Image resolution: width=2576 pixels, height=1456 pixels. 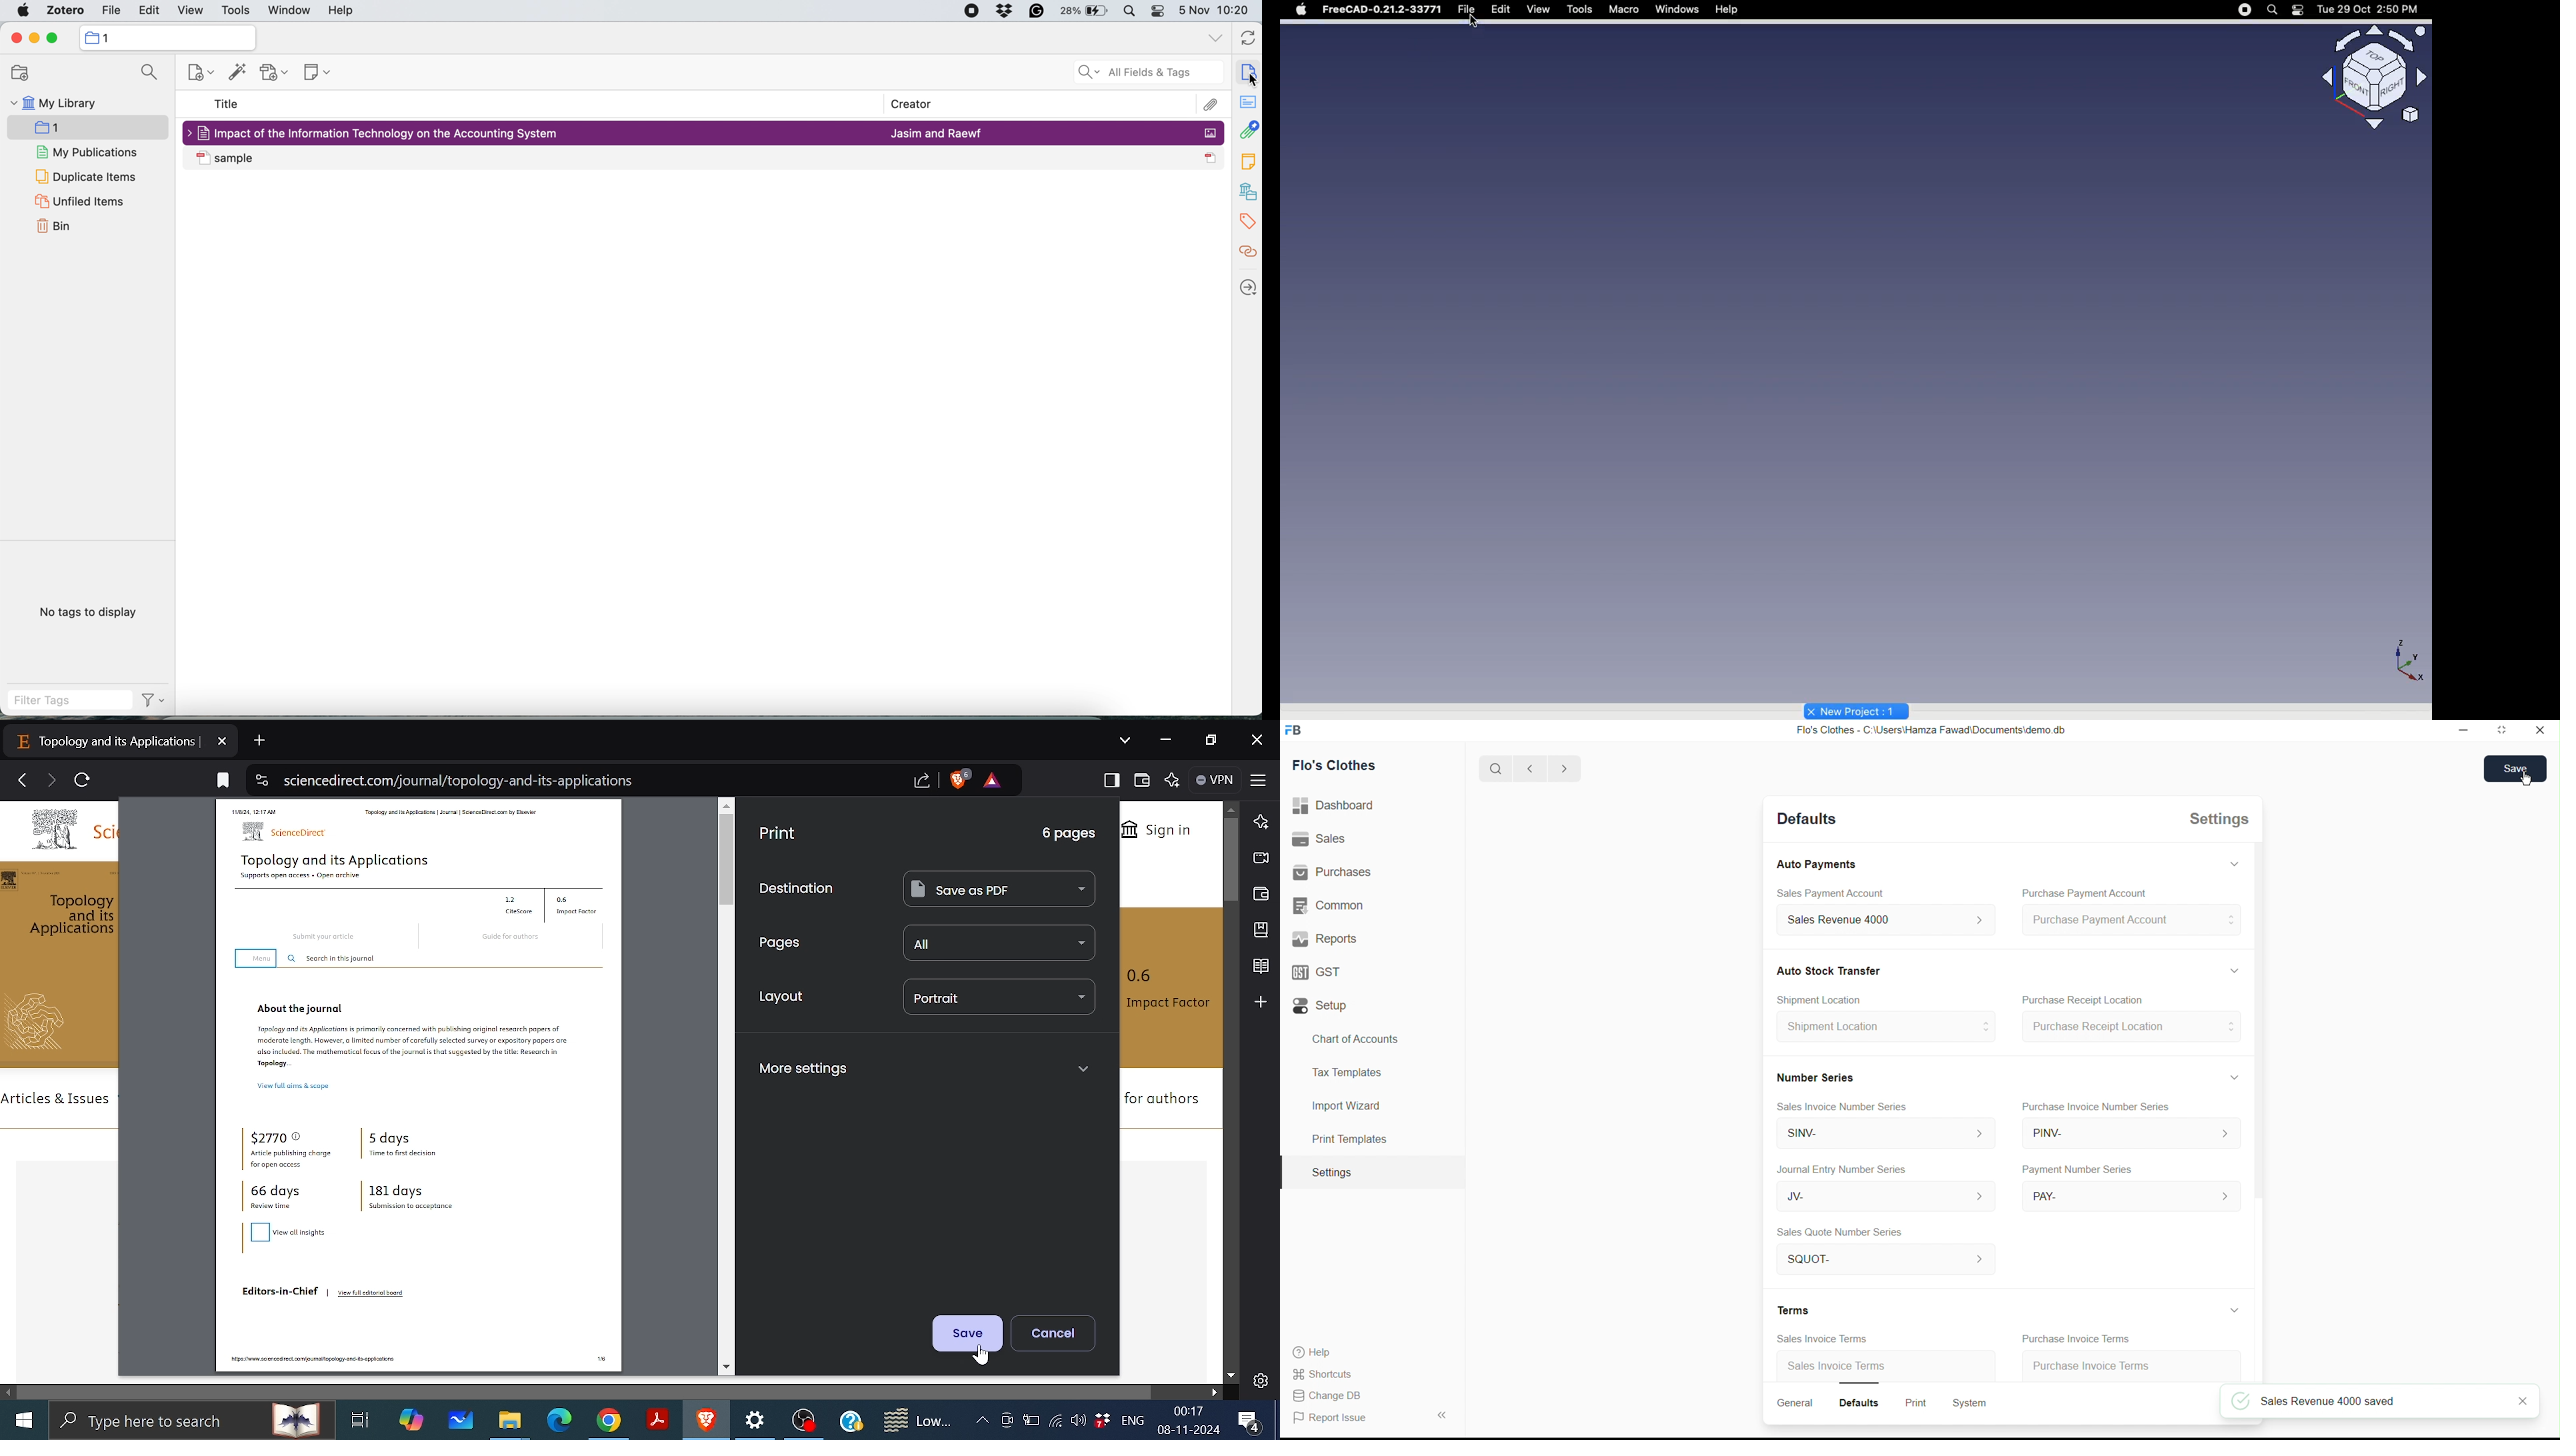 What do you see at coordinates (1883, 1028) in the screenshot?
I see `Shipment Location` at bounding box center [1883, 1028].